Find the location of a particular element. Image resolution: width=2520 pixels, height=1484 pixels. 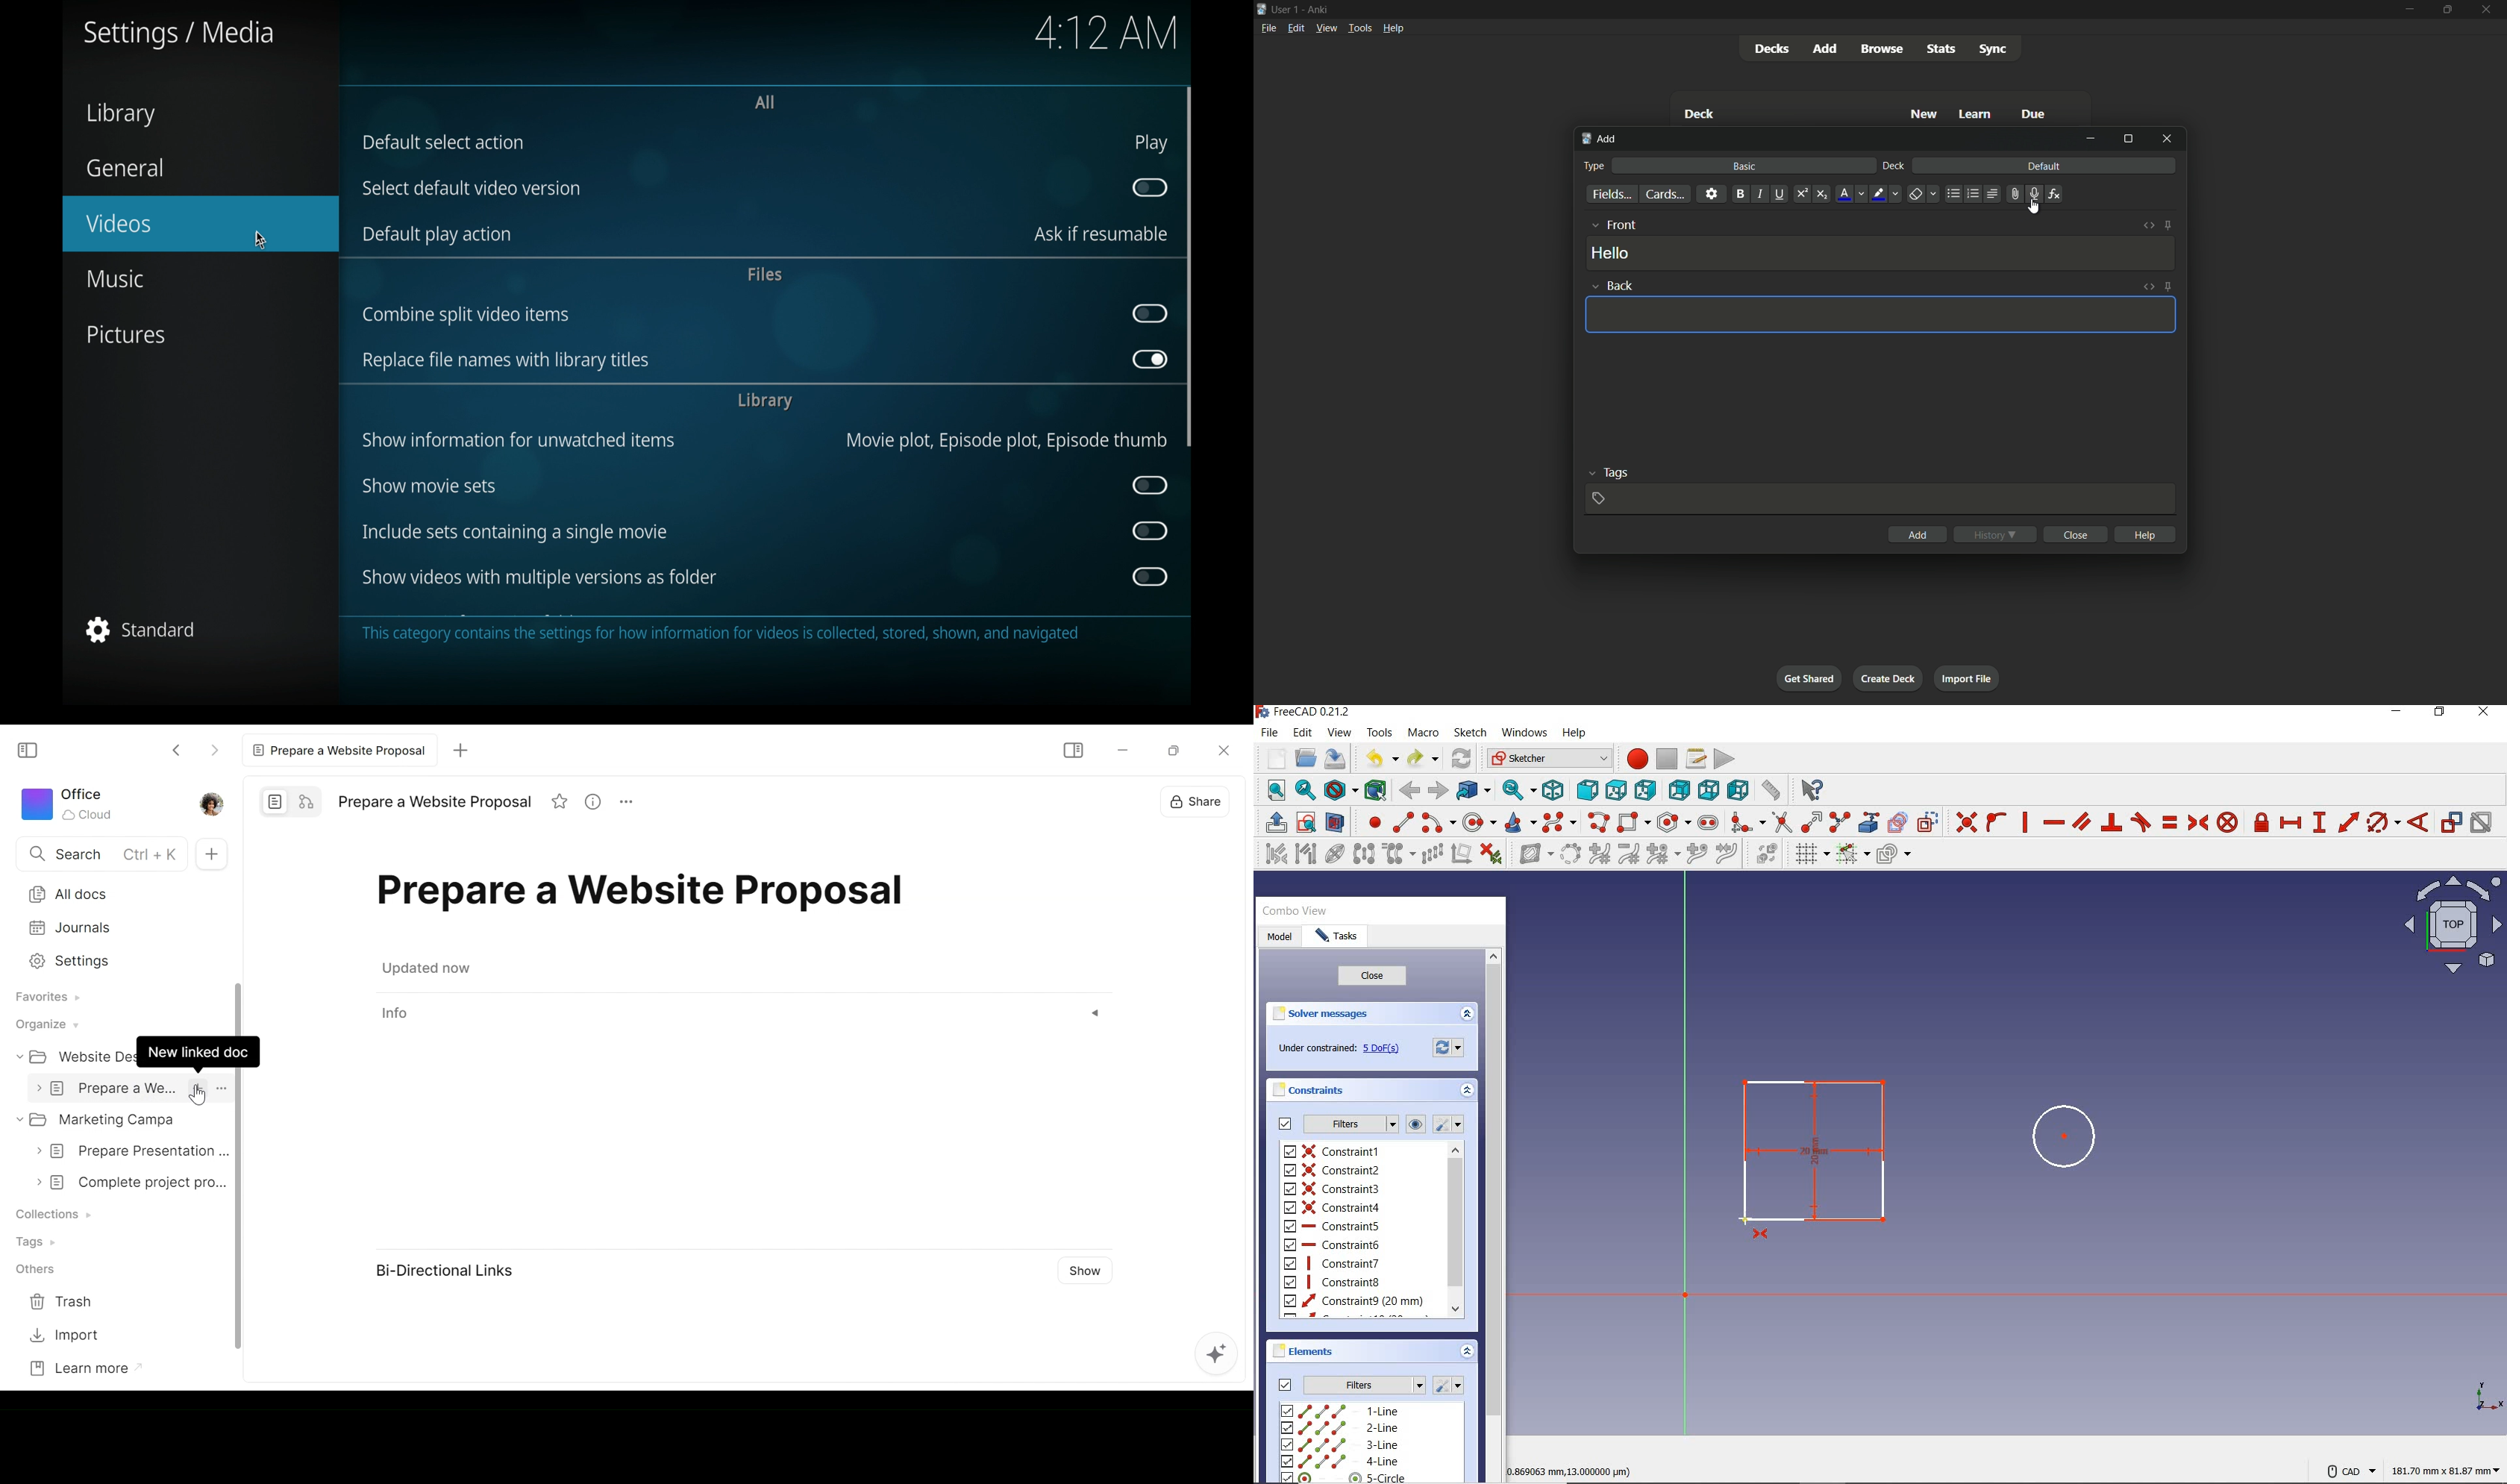

create B-spline is located at coordinates (1561, 821).